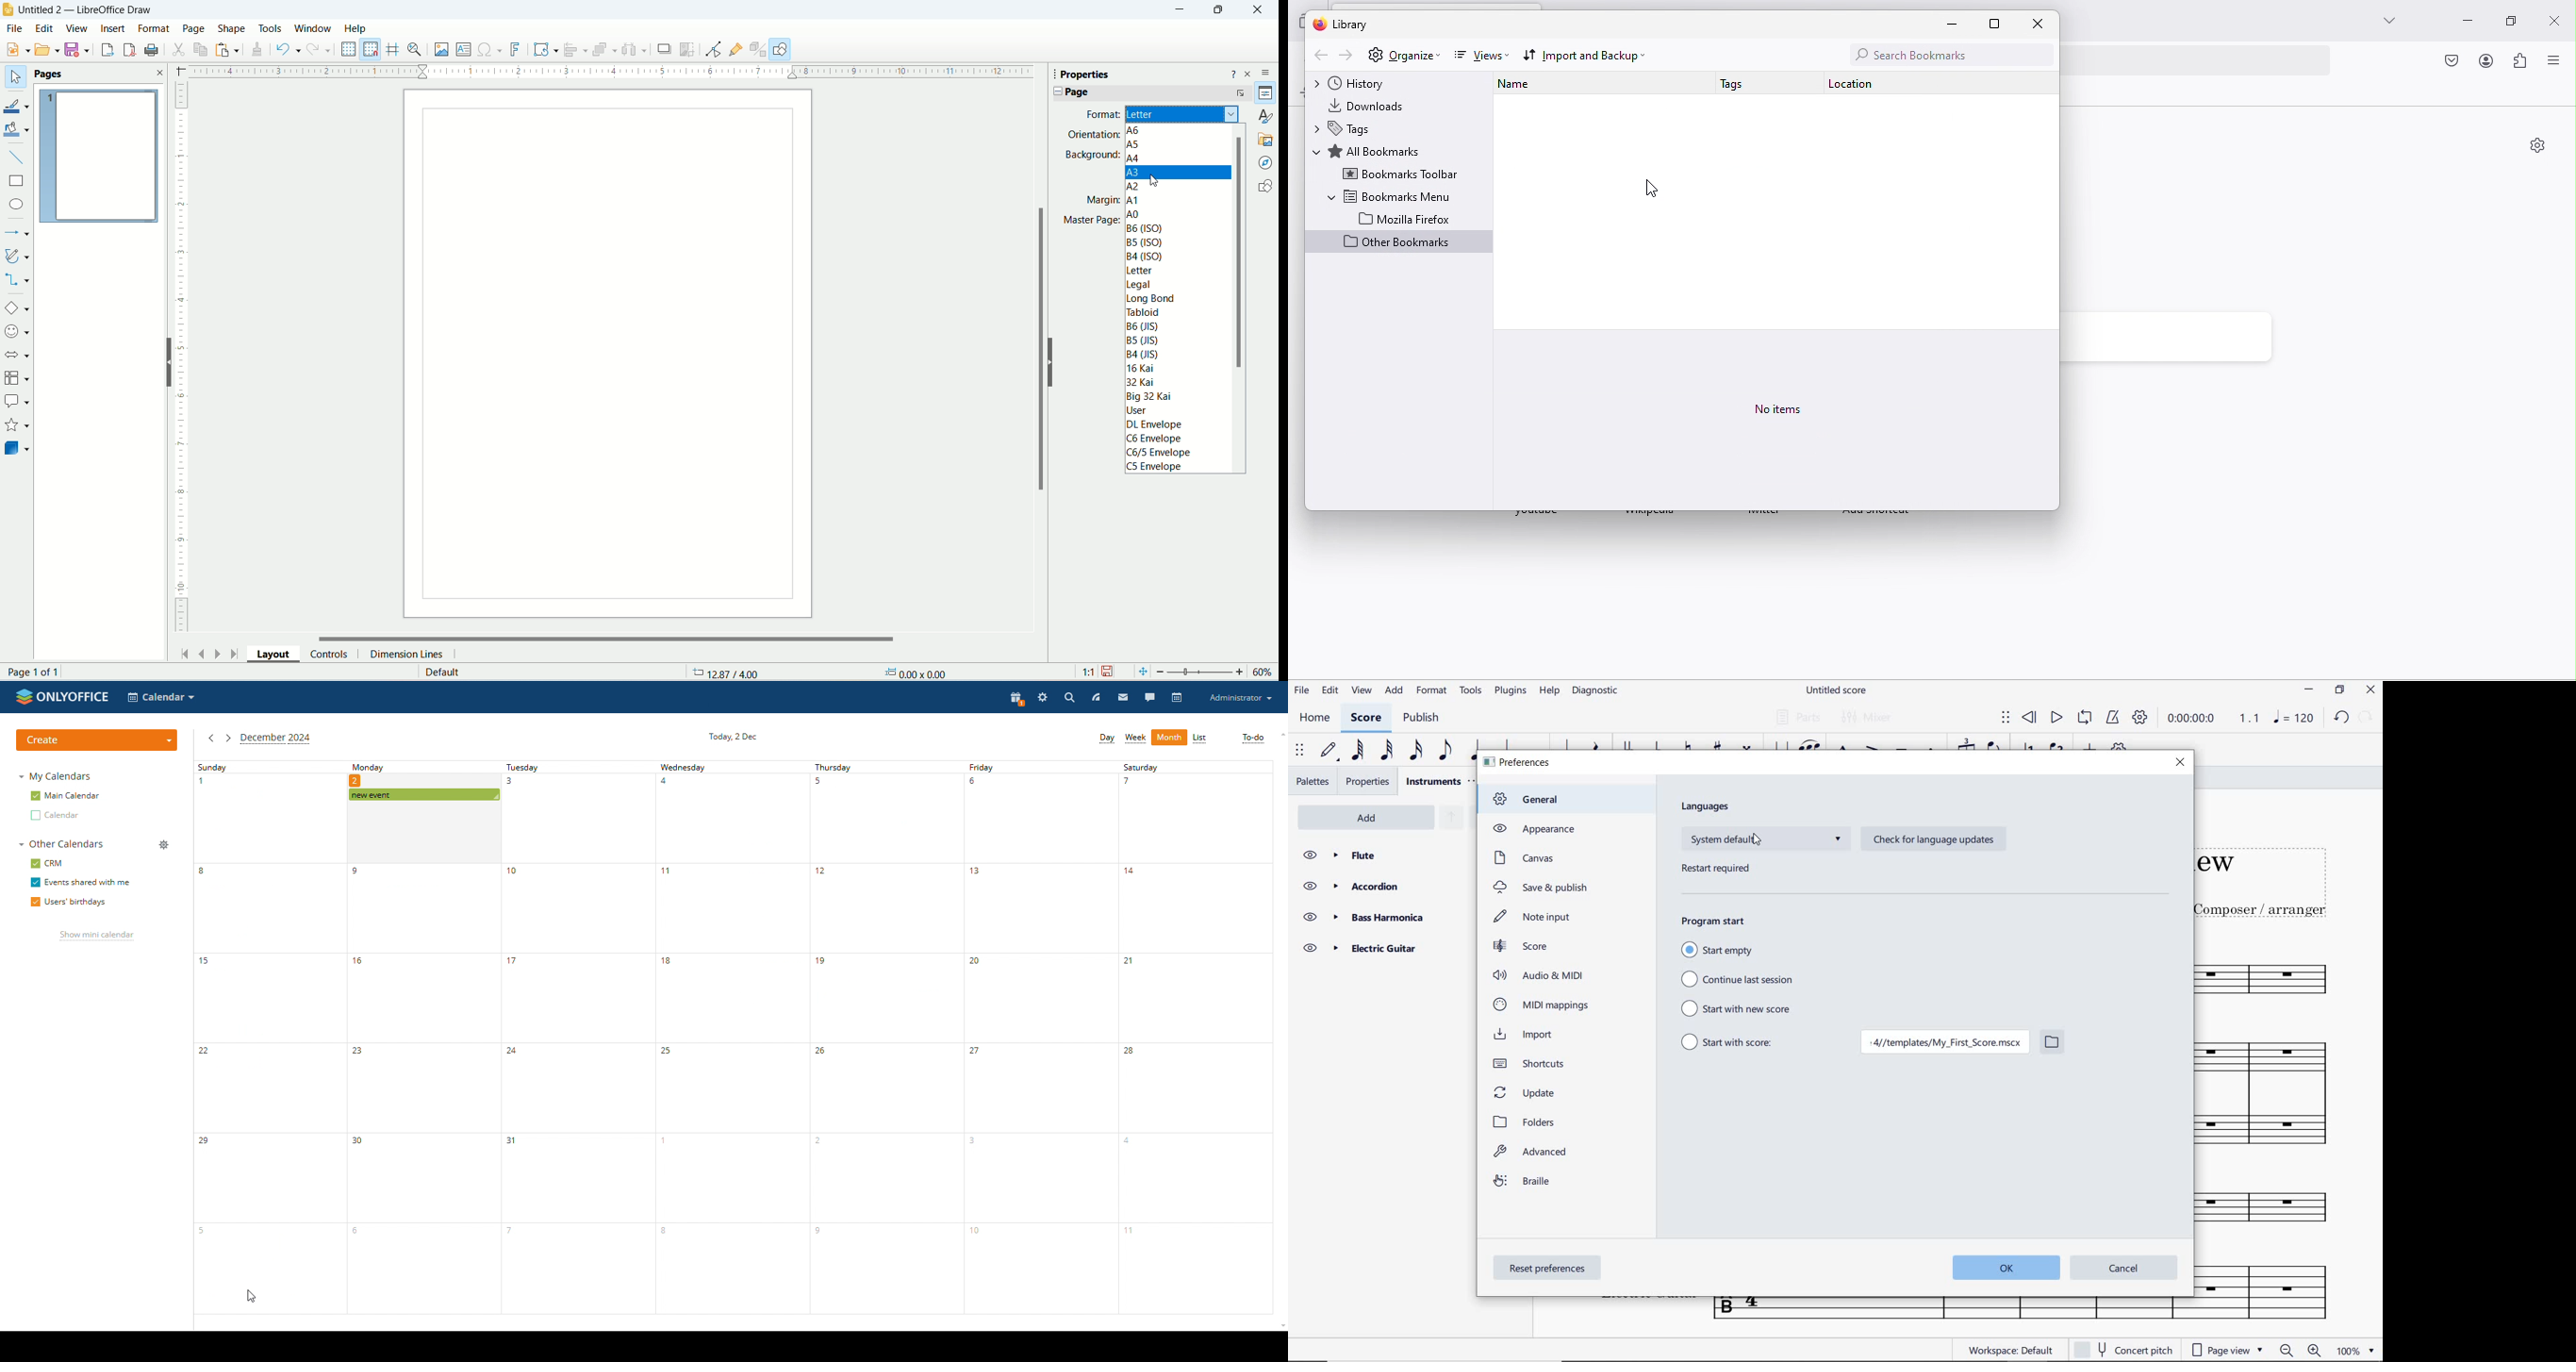 This screenshot has width=2576, height=1372. I want to click on cursor, so click(1759, 839).